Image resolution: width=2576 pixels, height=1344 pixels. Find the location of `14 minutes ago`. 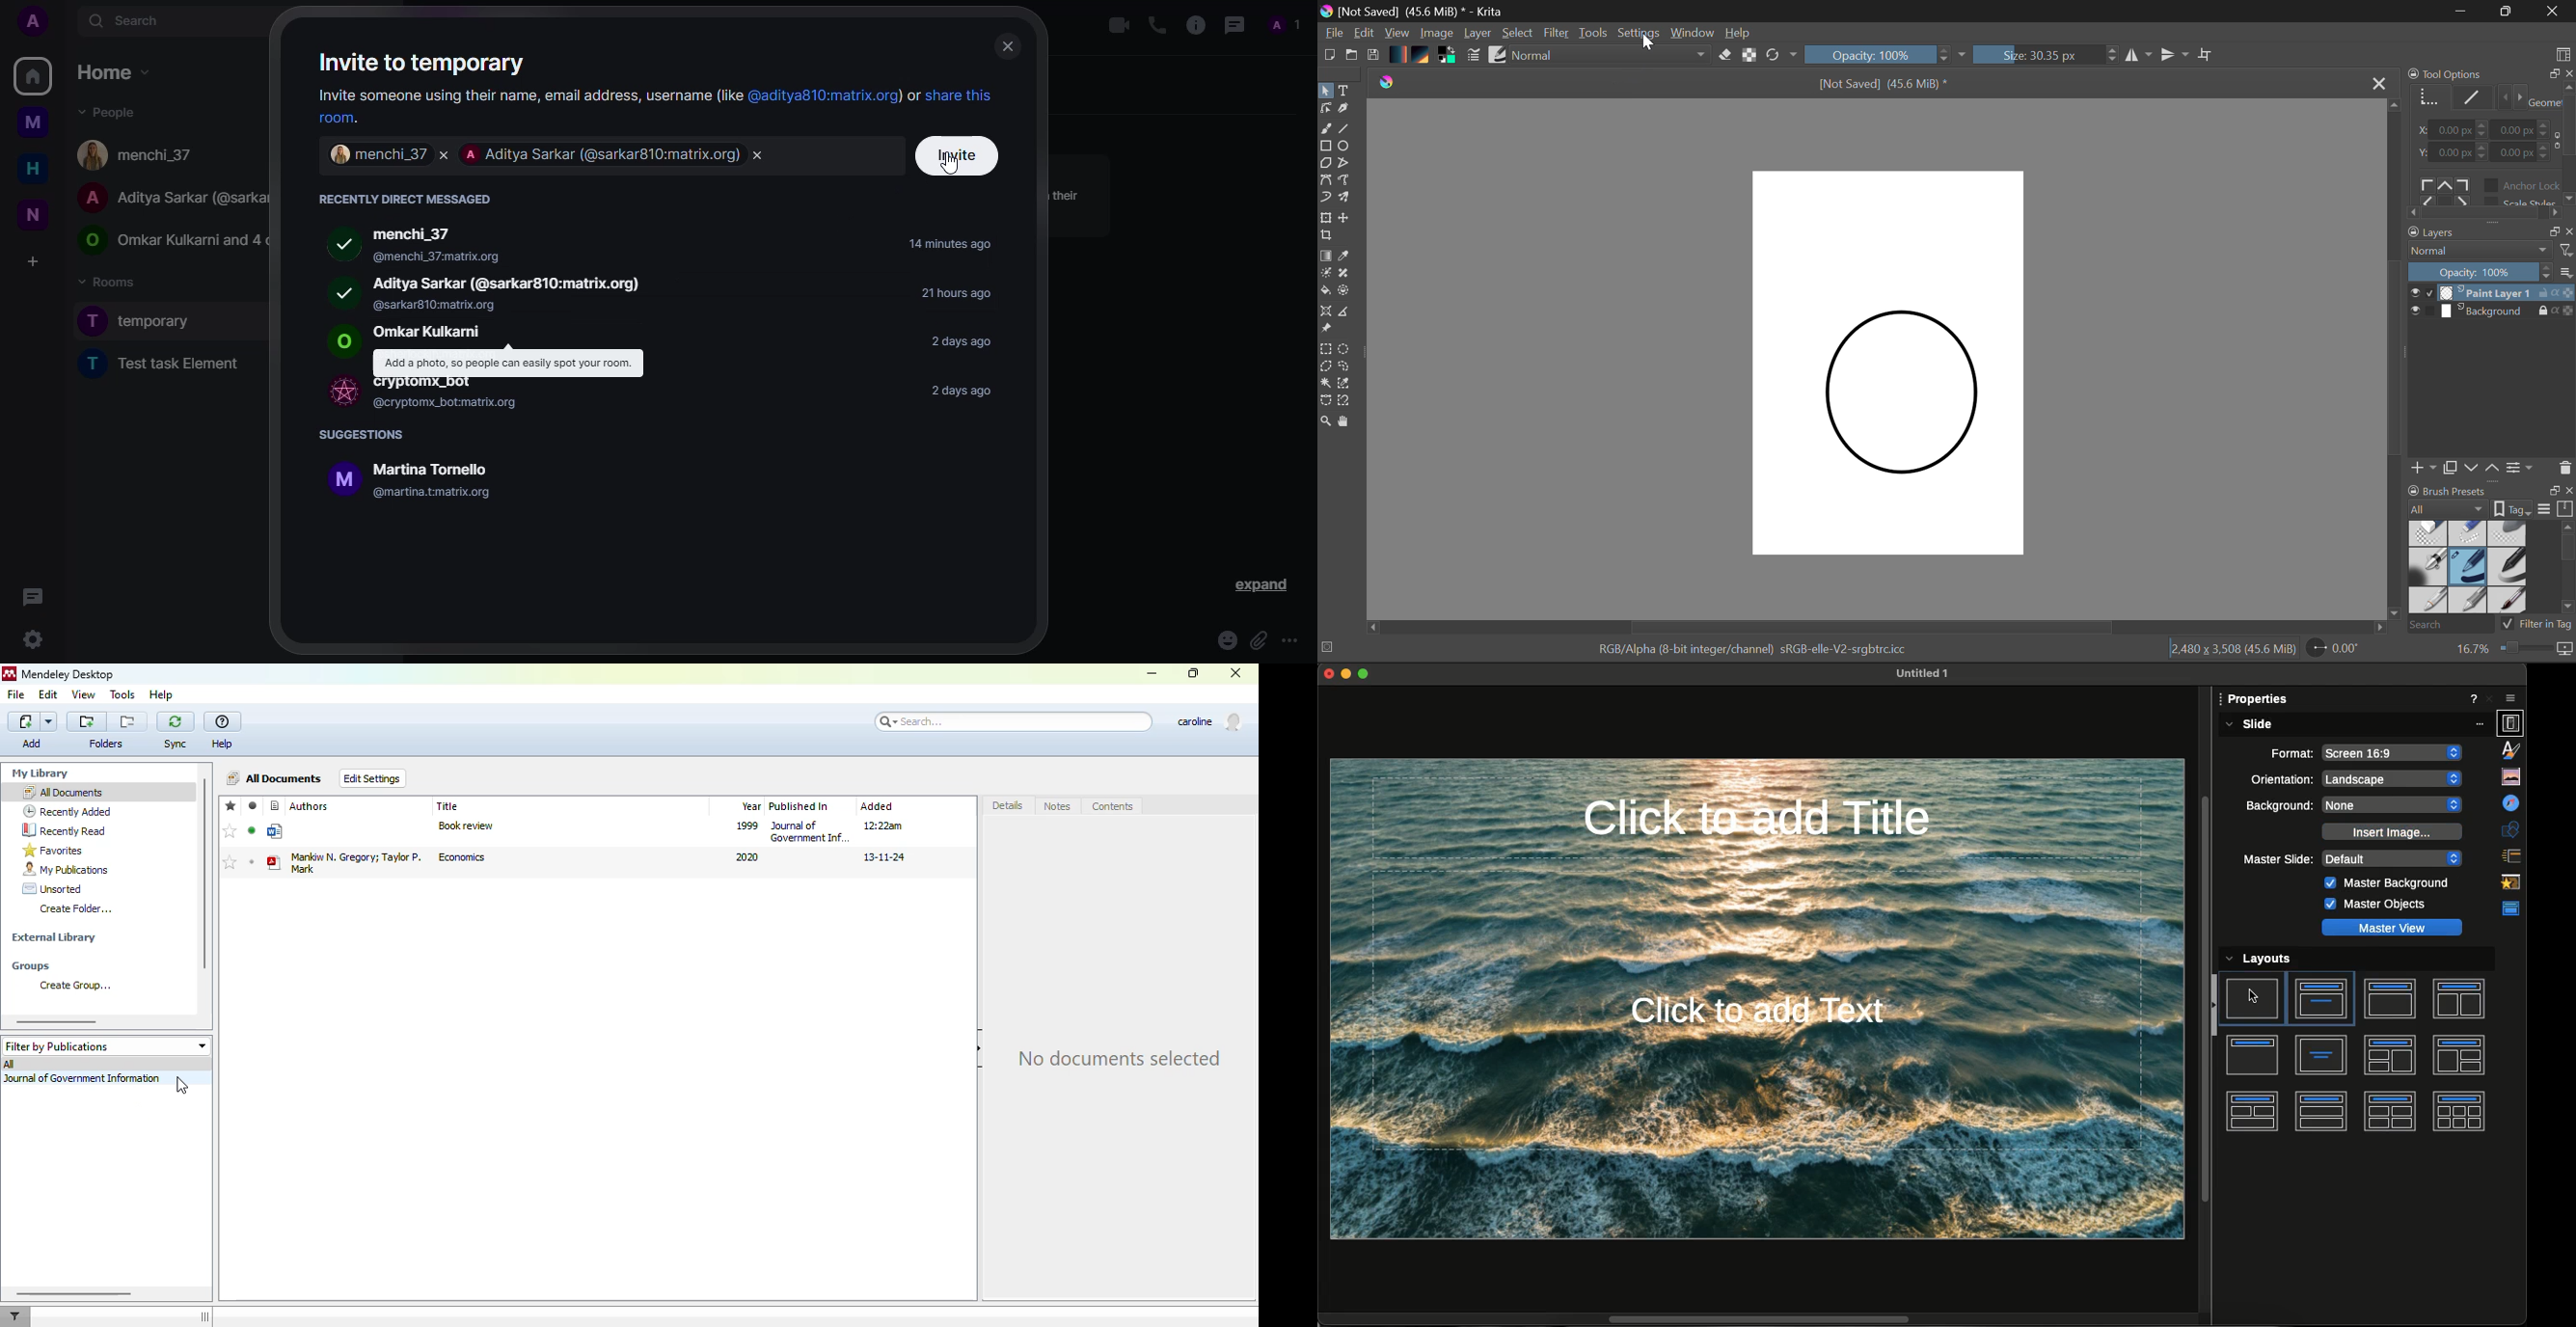

14 minutes ago is located at coordinates (952, 245).